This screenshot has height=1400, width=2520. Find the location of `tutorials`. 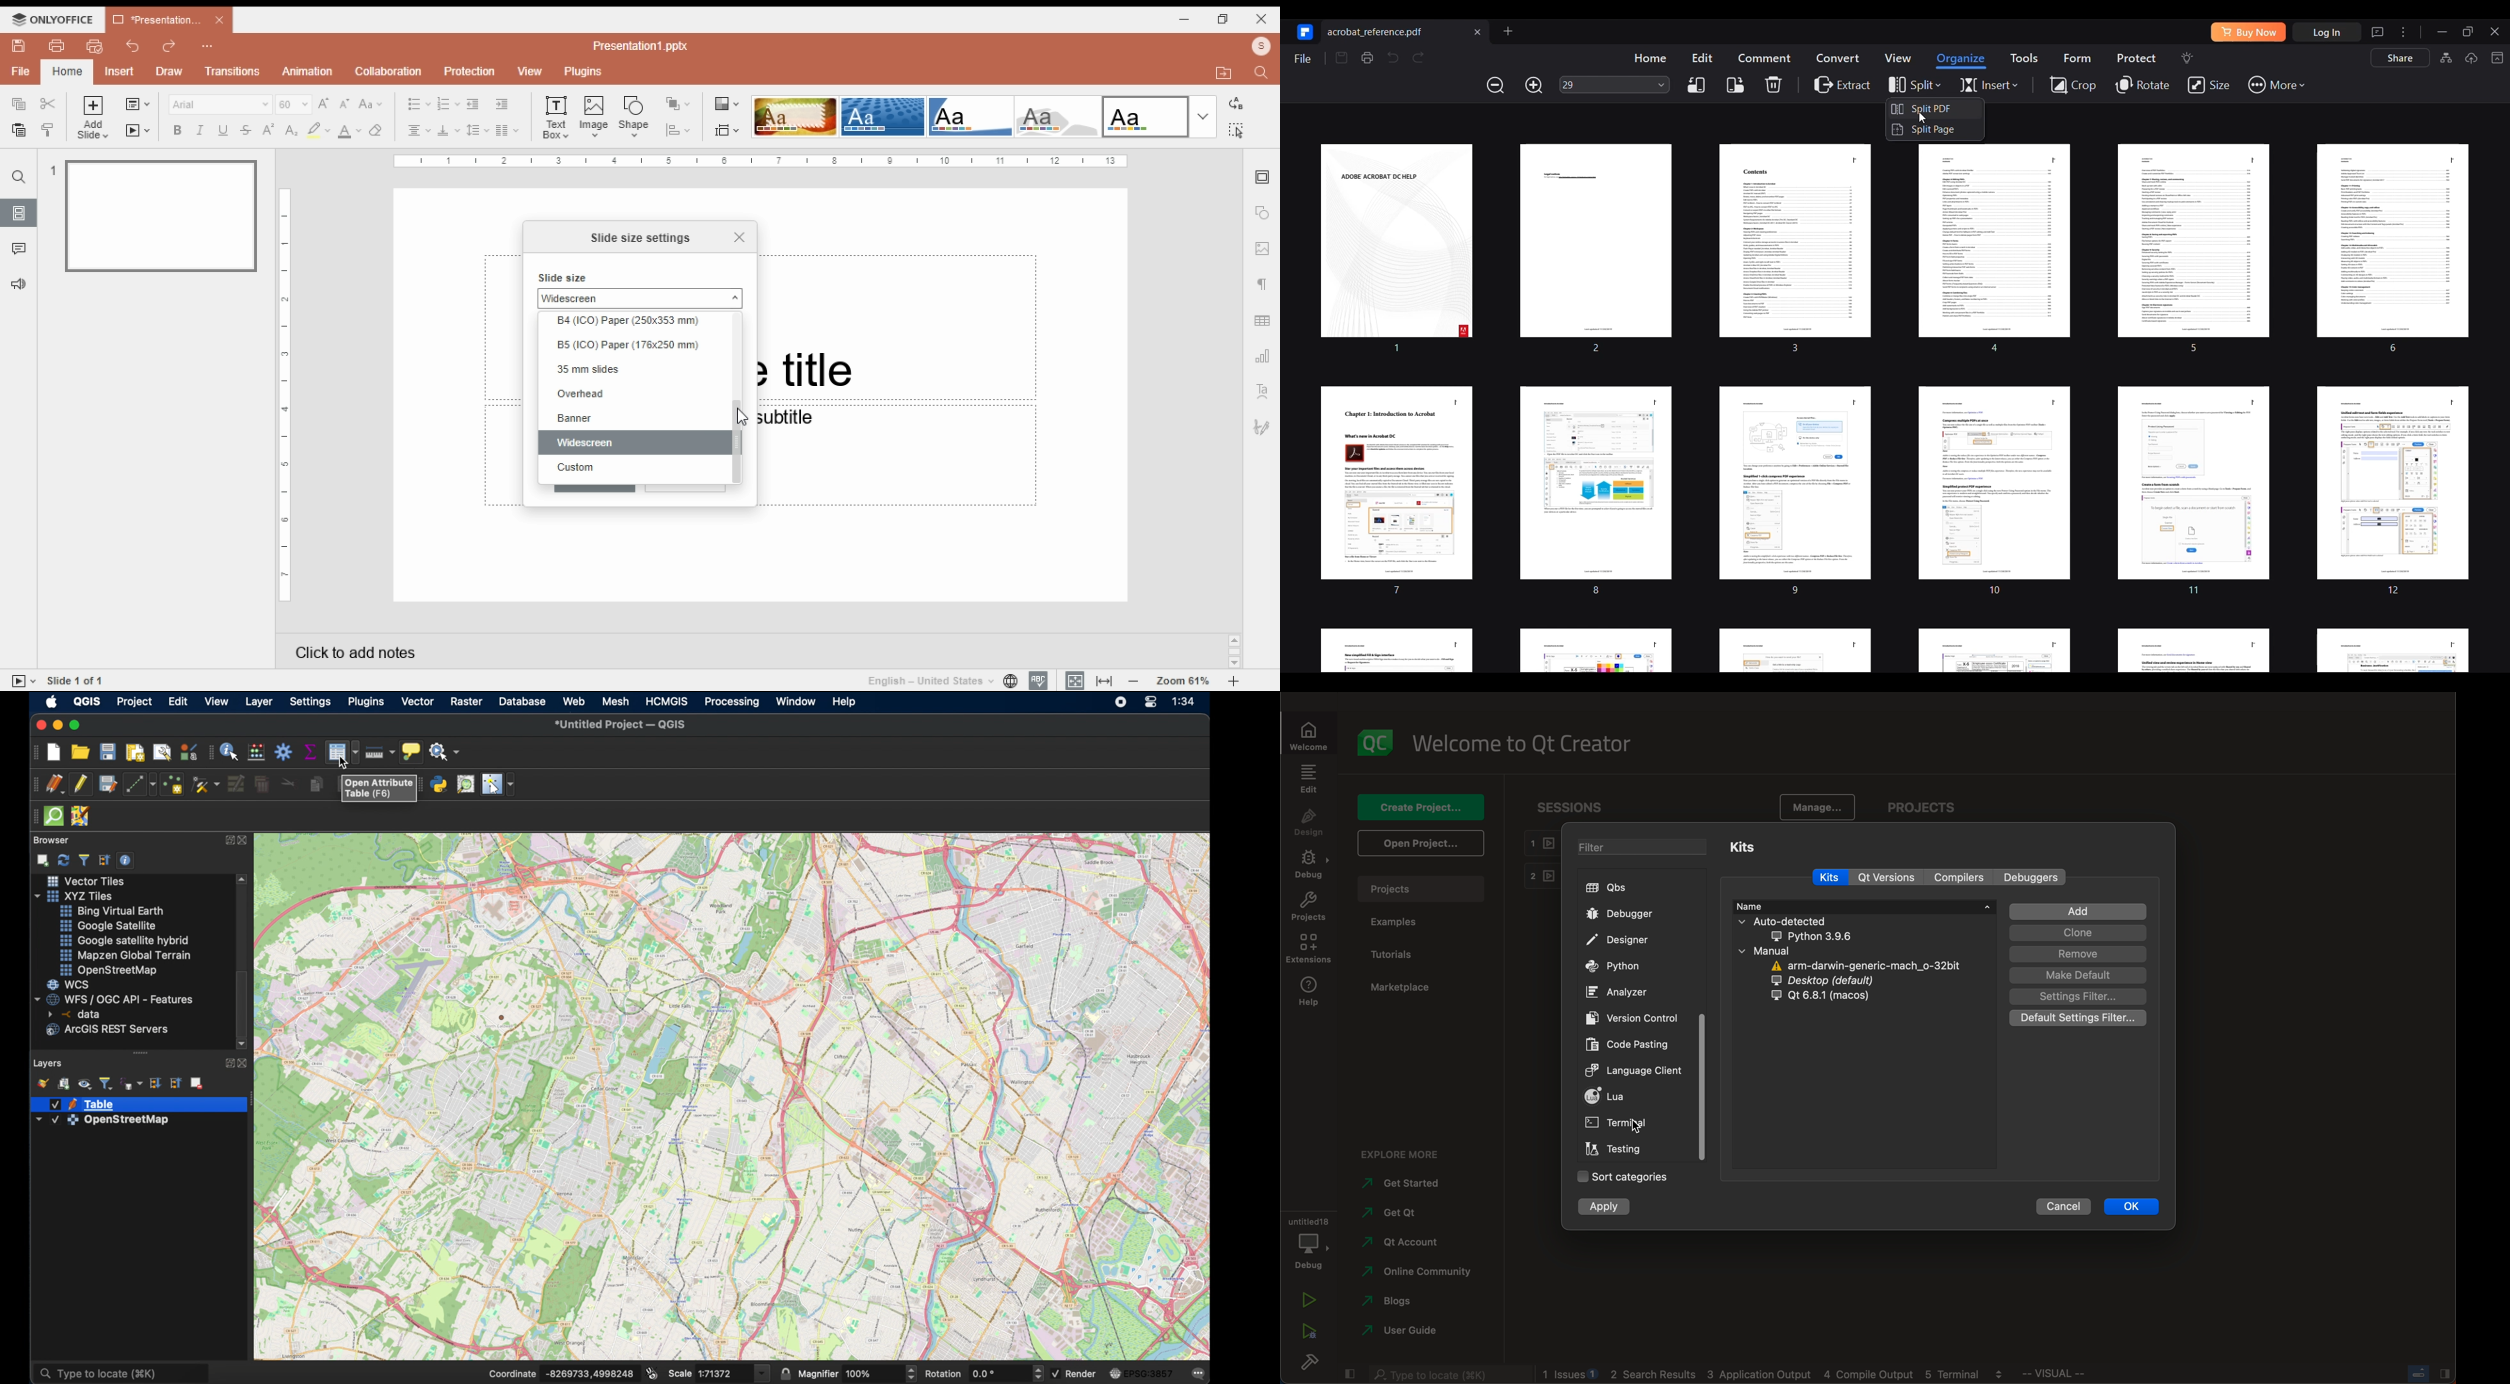

tutorials is located at coordinates (1402, 953).